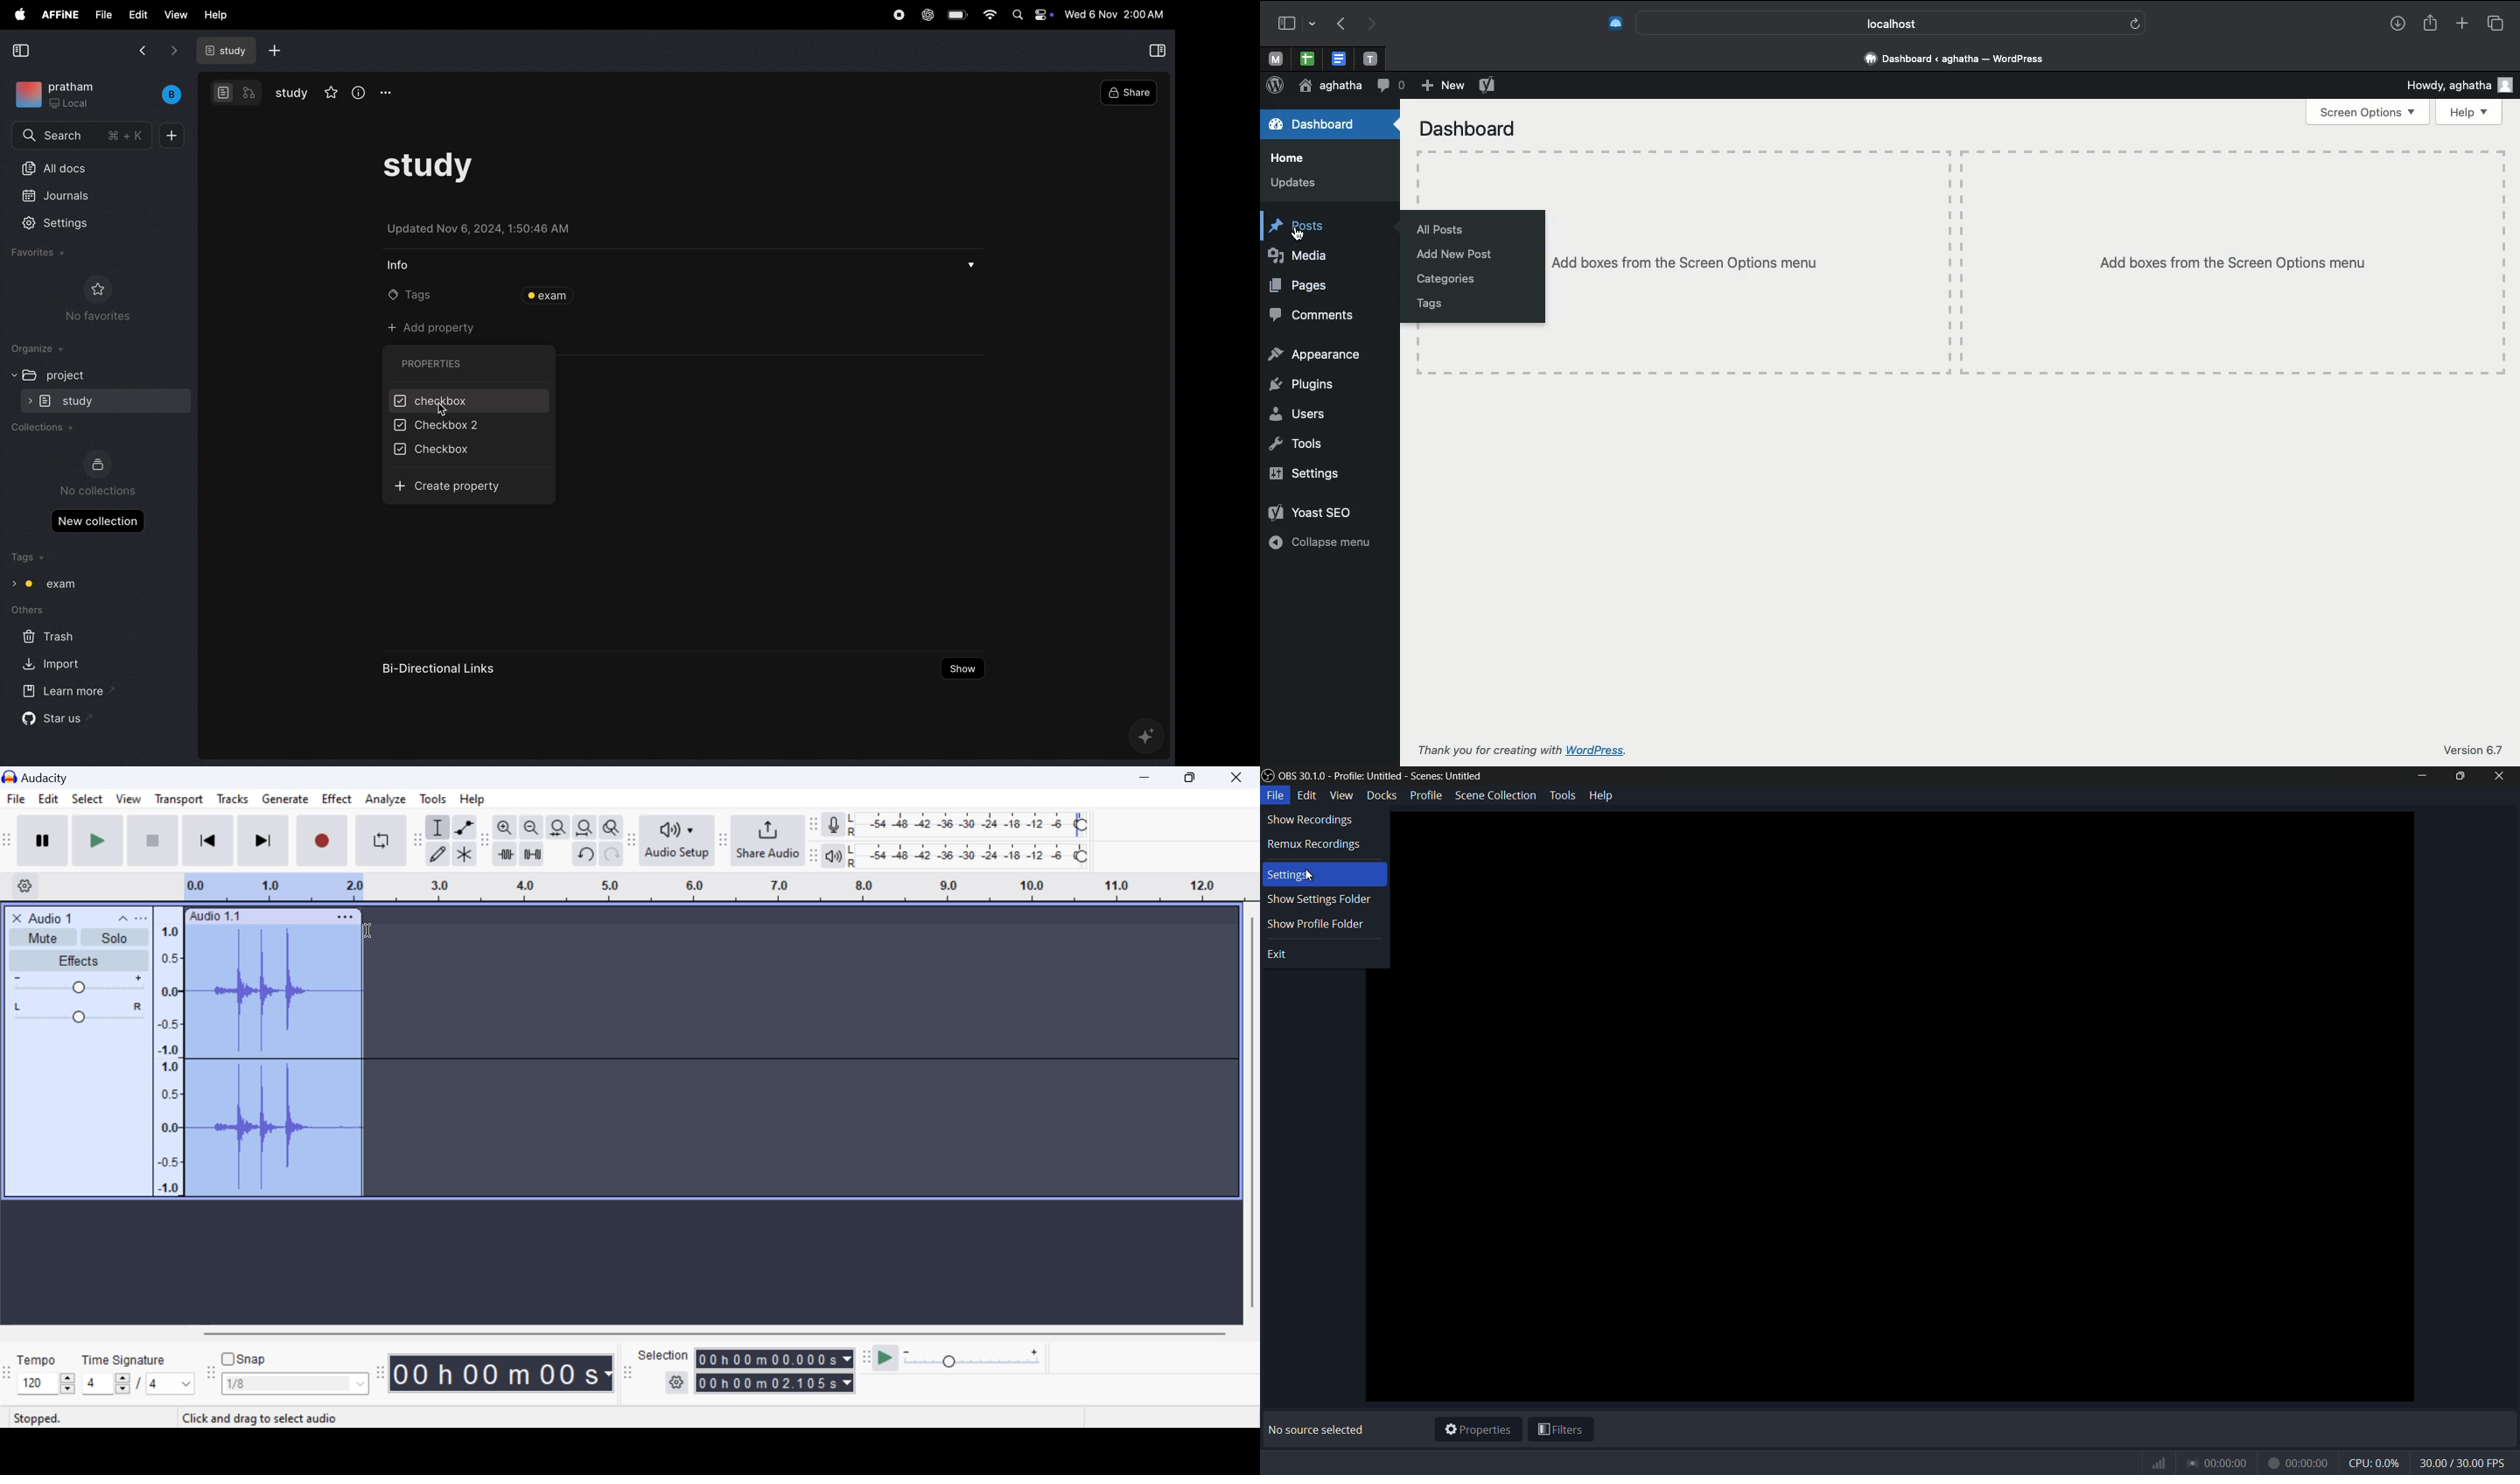  What do you see at coordinates (1276, 796) in the screenshot?
I see `file menu` at bounding box center [1276, 796].